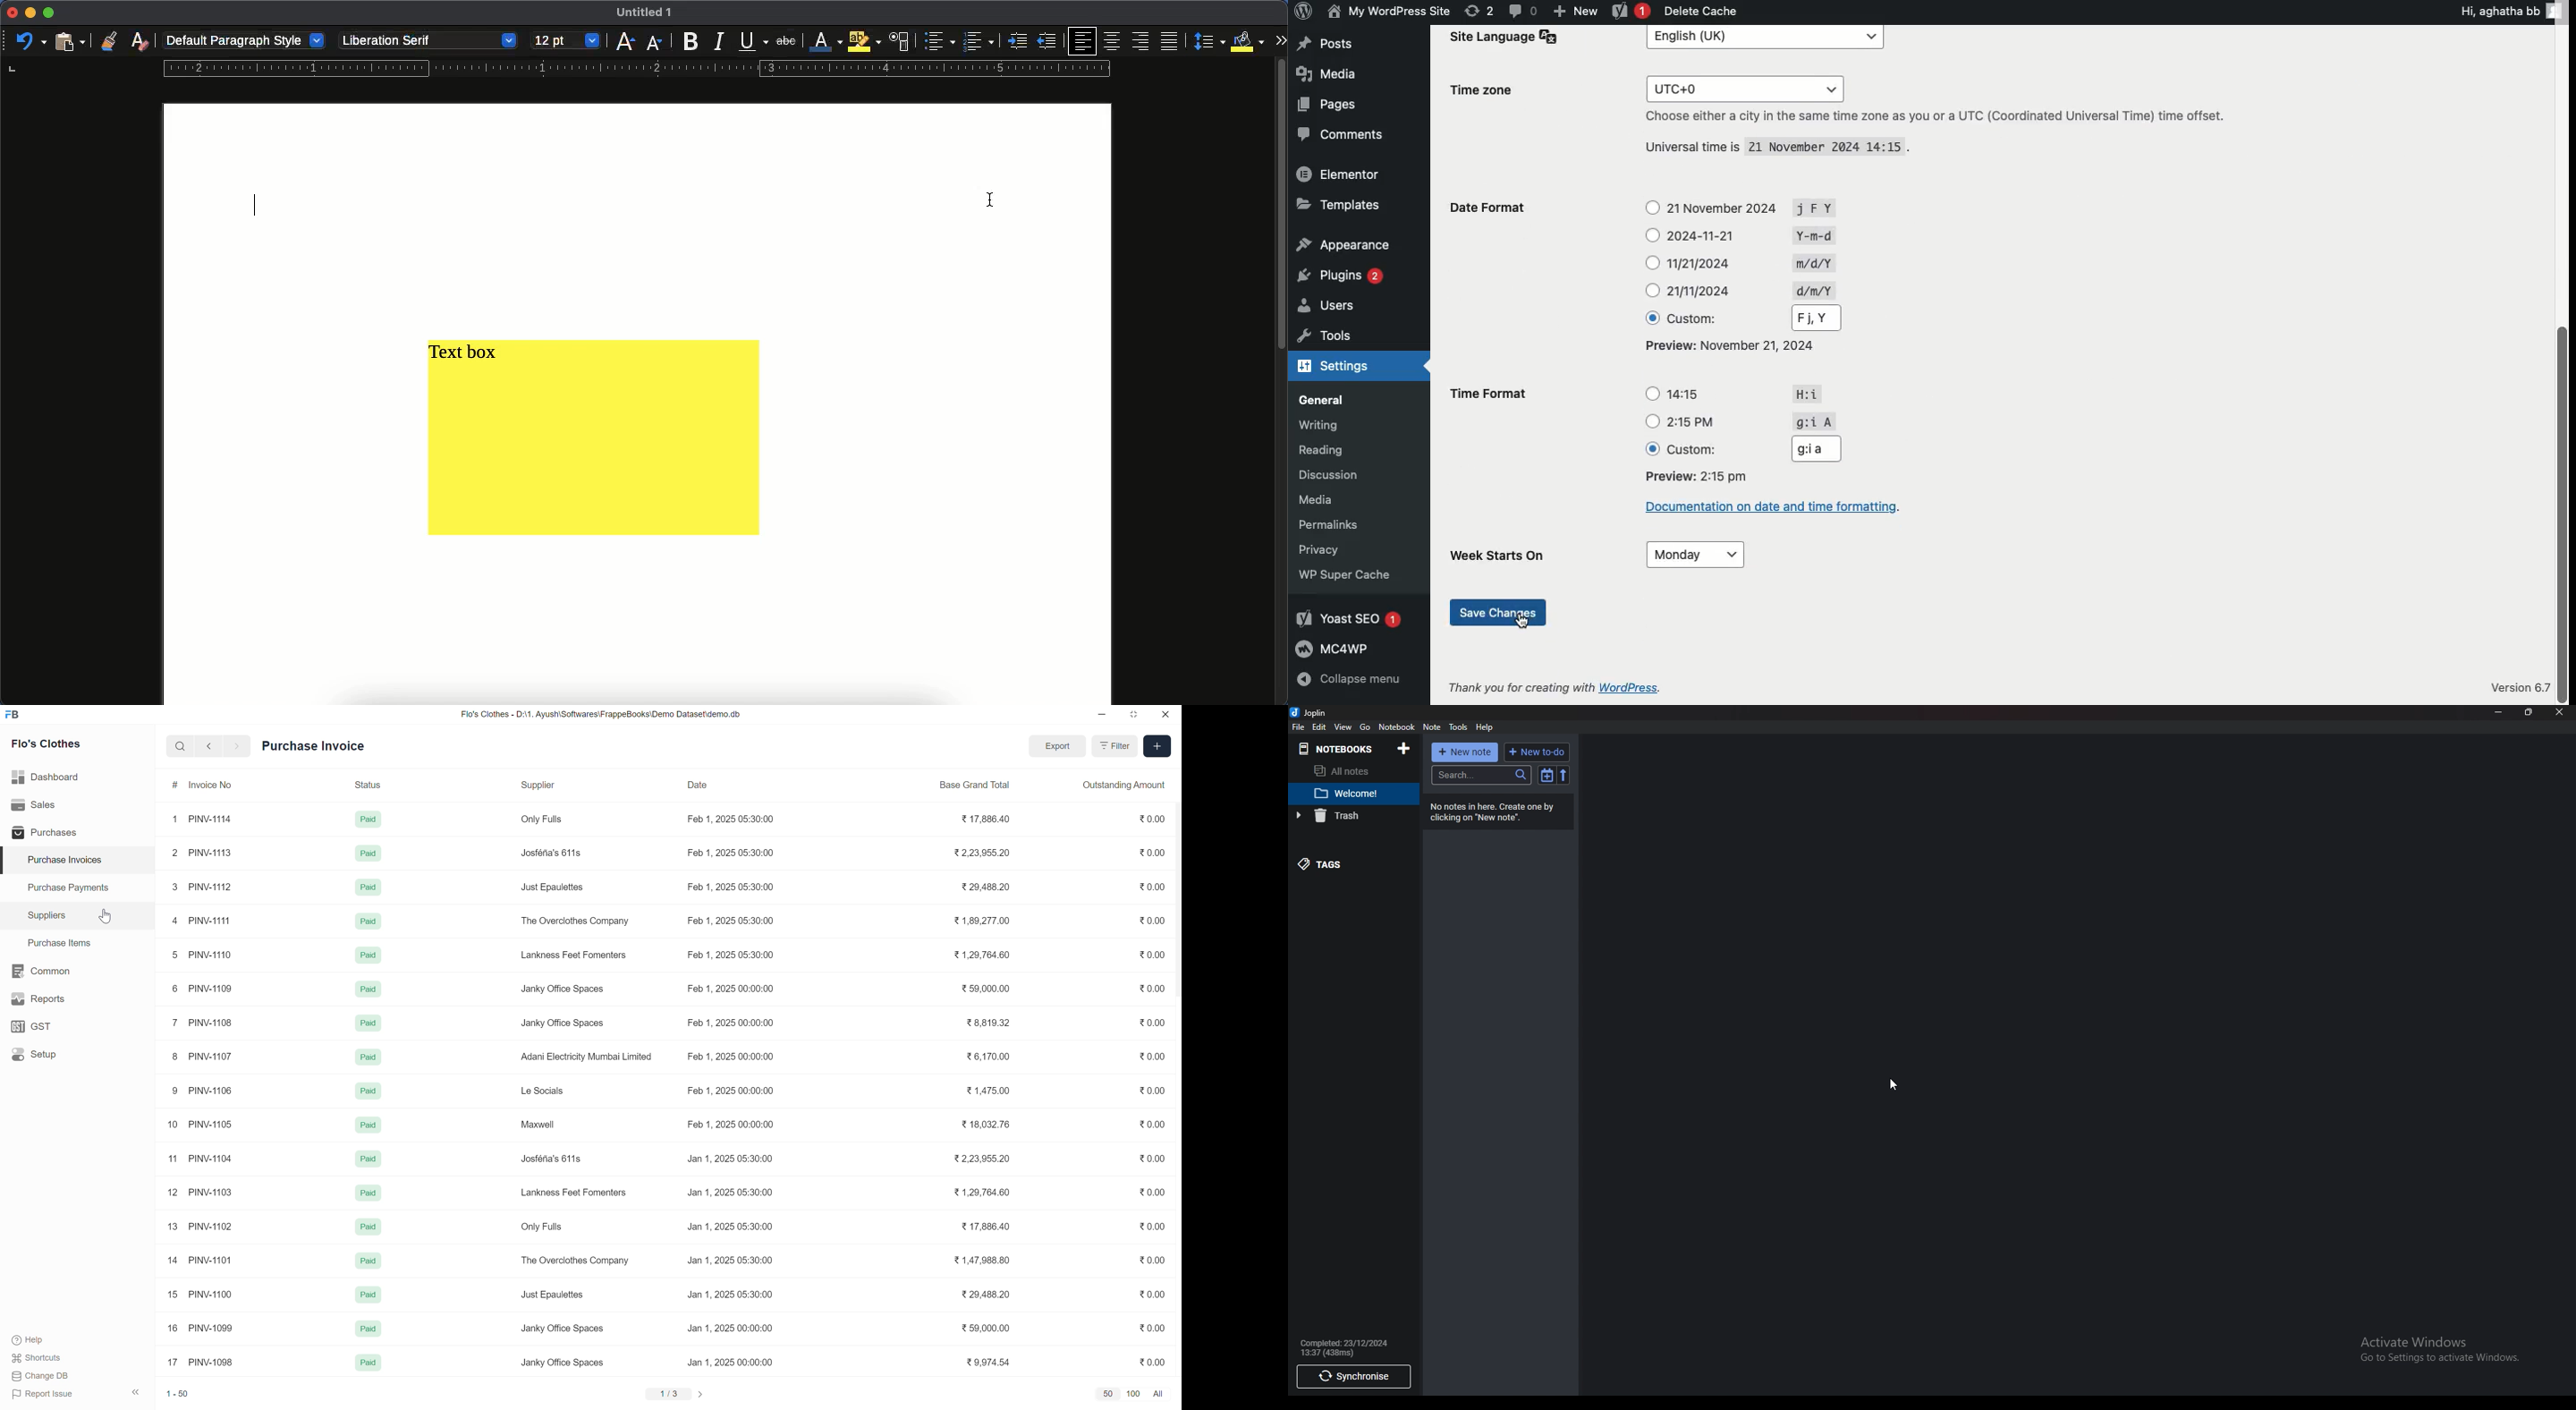 The width and height of the screenshot is (2576, 1428). What do you see at coordinates (543, 820) in the screenshot?
I see `Only Fulls` at bounding box center [543, 820].